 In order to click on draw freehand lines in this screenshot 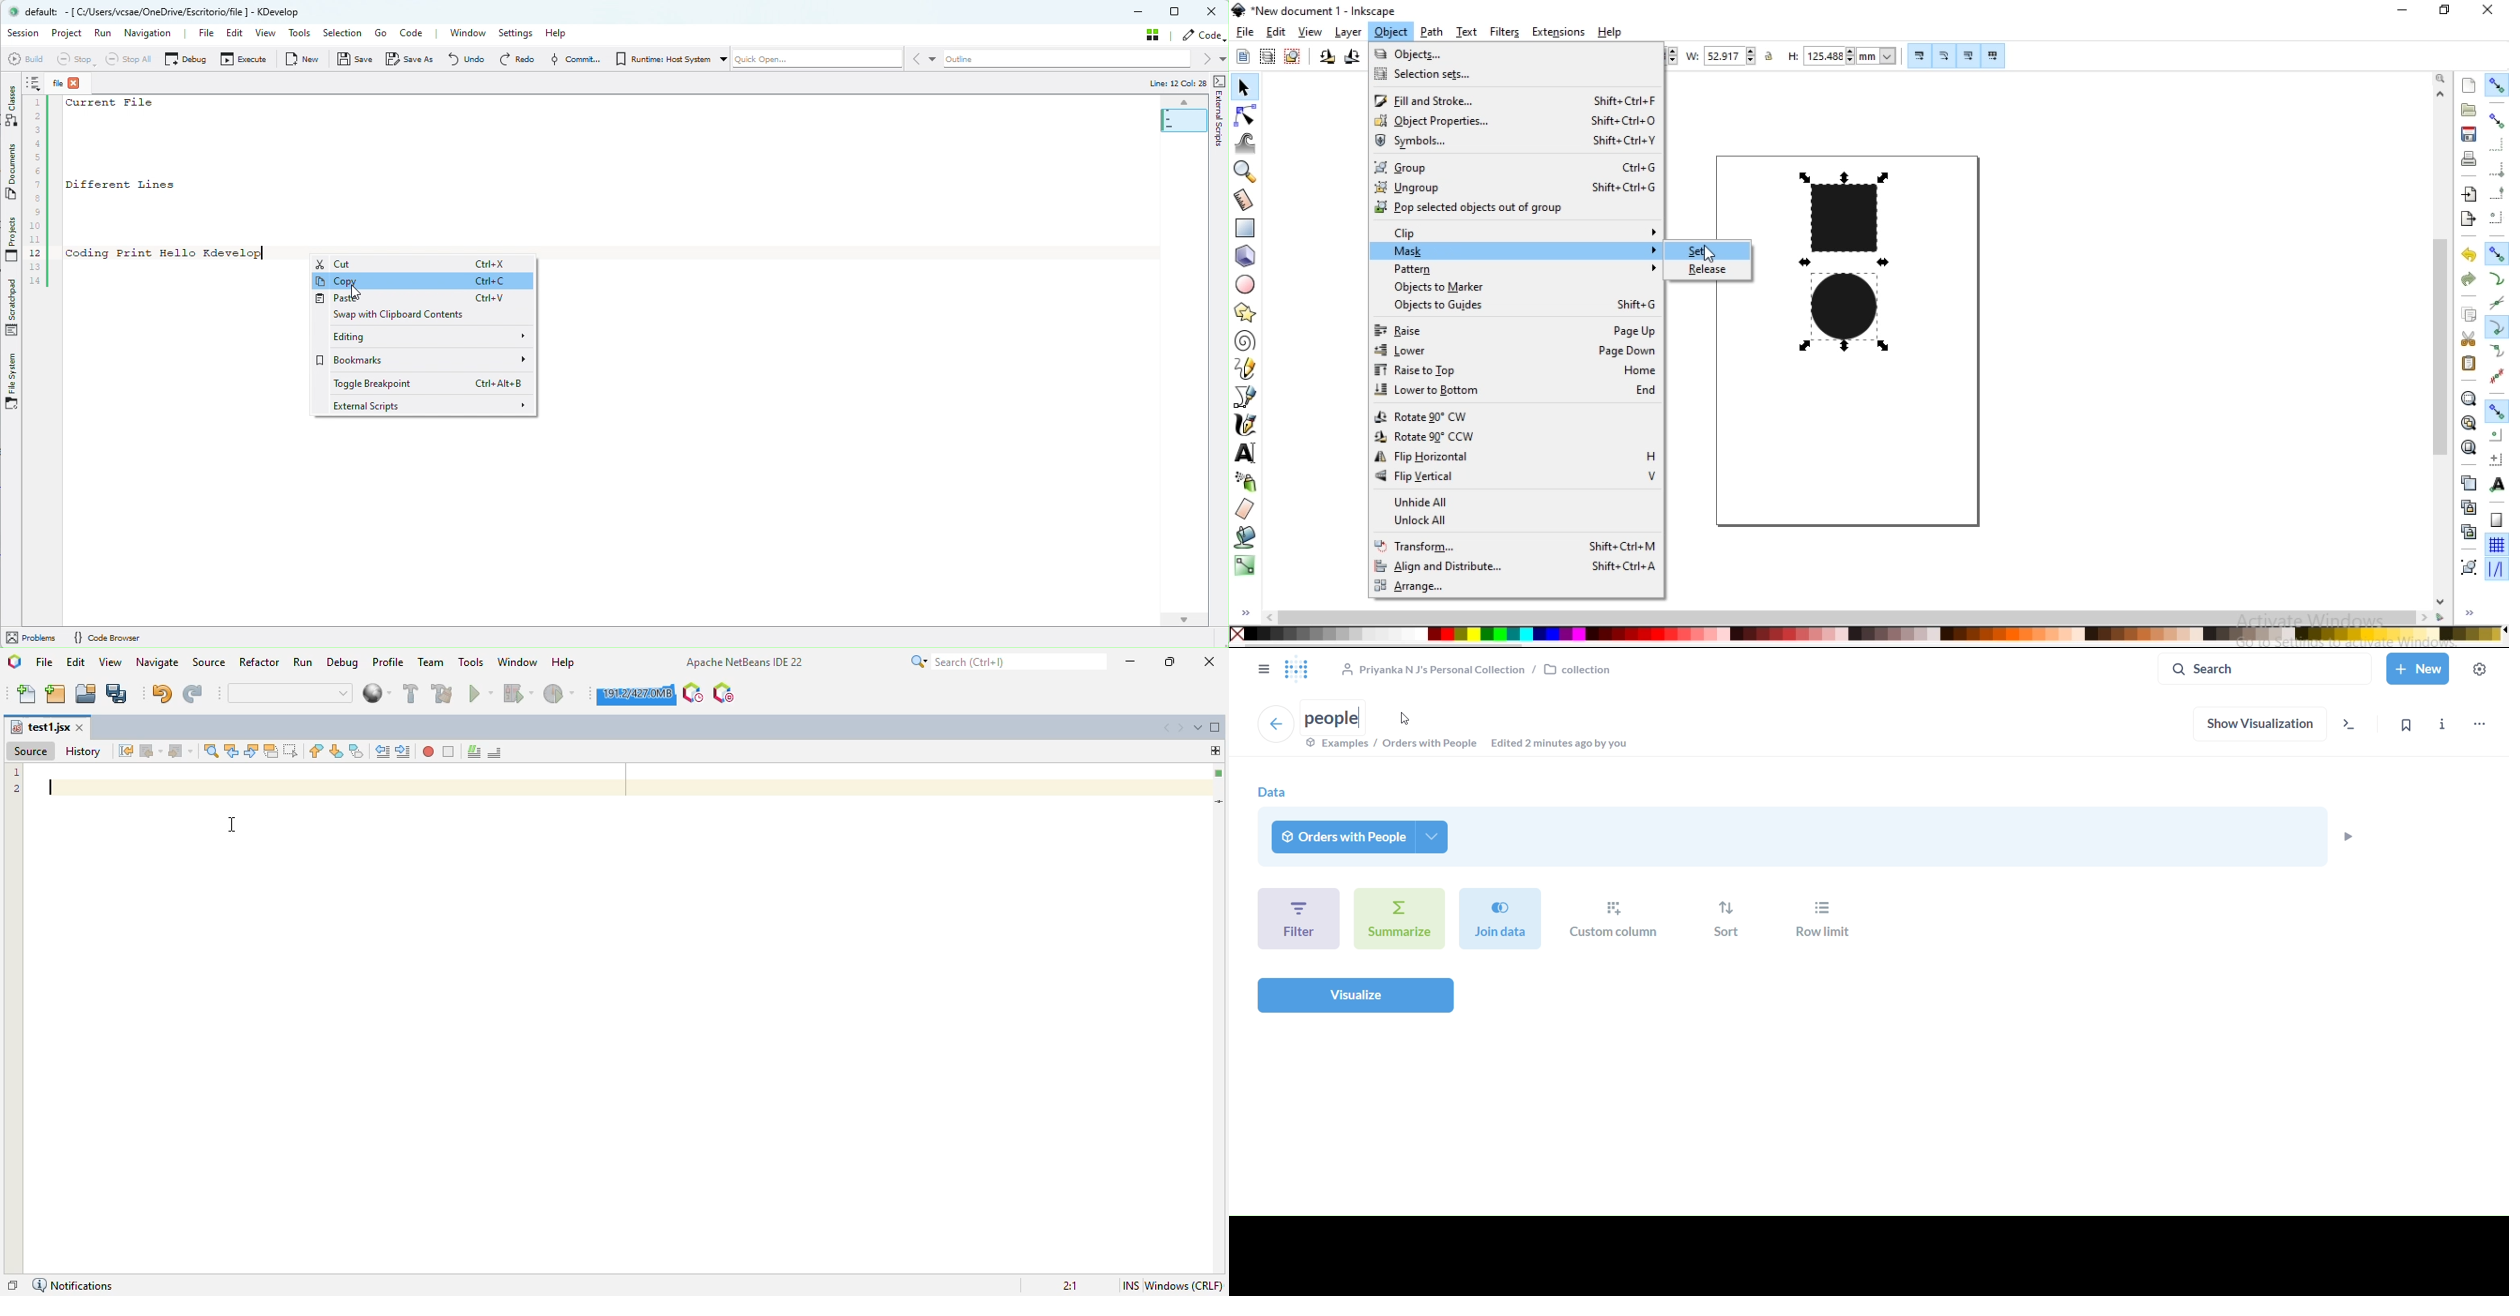, I will do `click(1244, 370)`.